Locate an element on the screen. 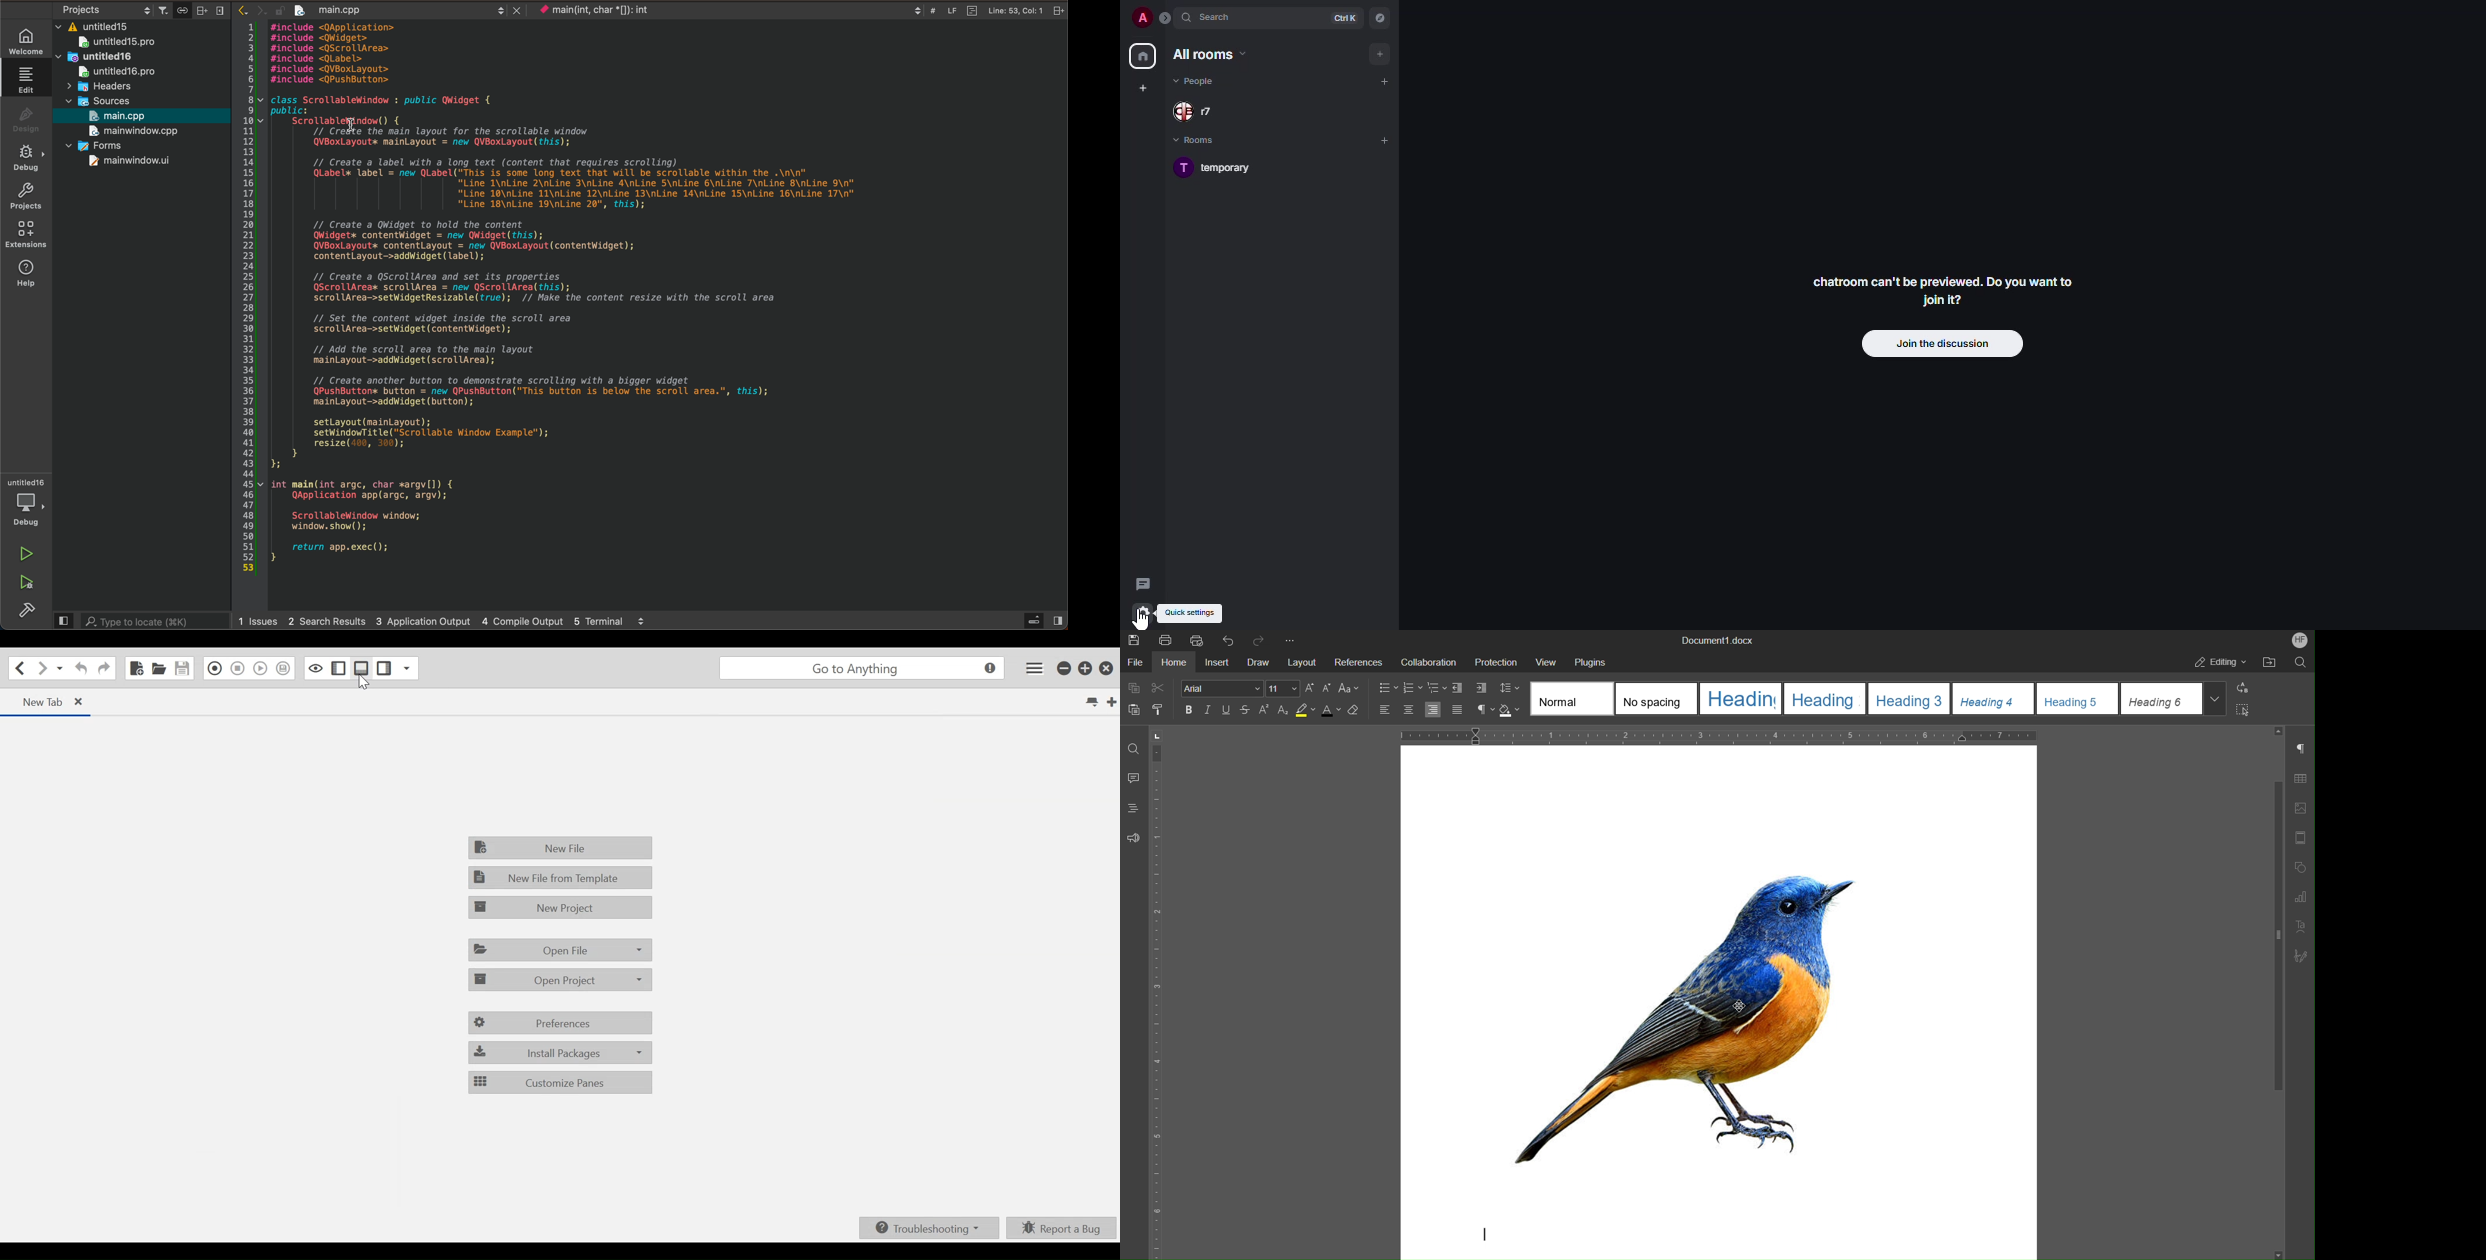 This screenshot has width=2492, height=1260. Underline is located at coordinates (1227, 710).